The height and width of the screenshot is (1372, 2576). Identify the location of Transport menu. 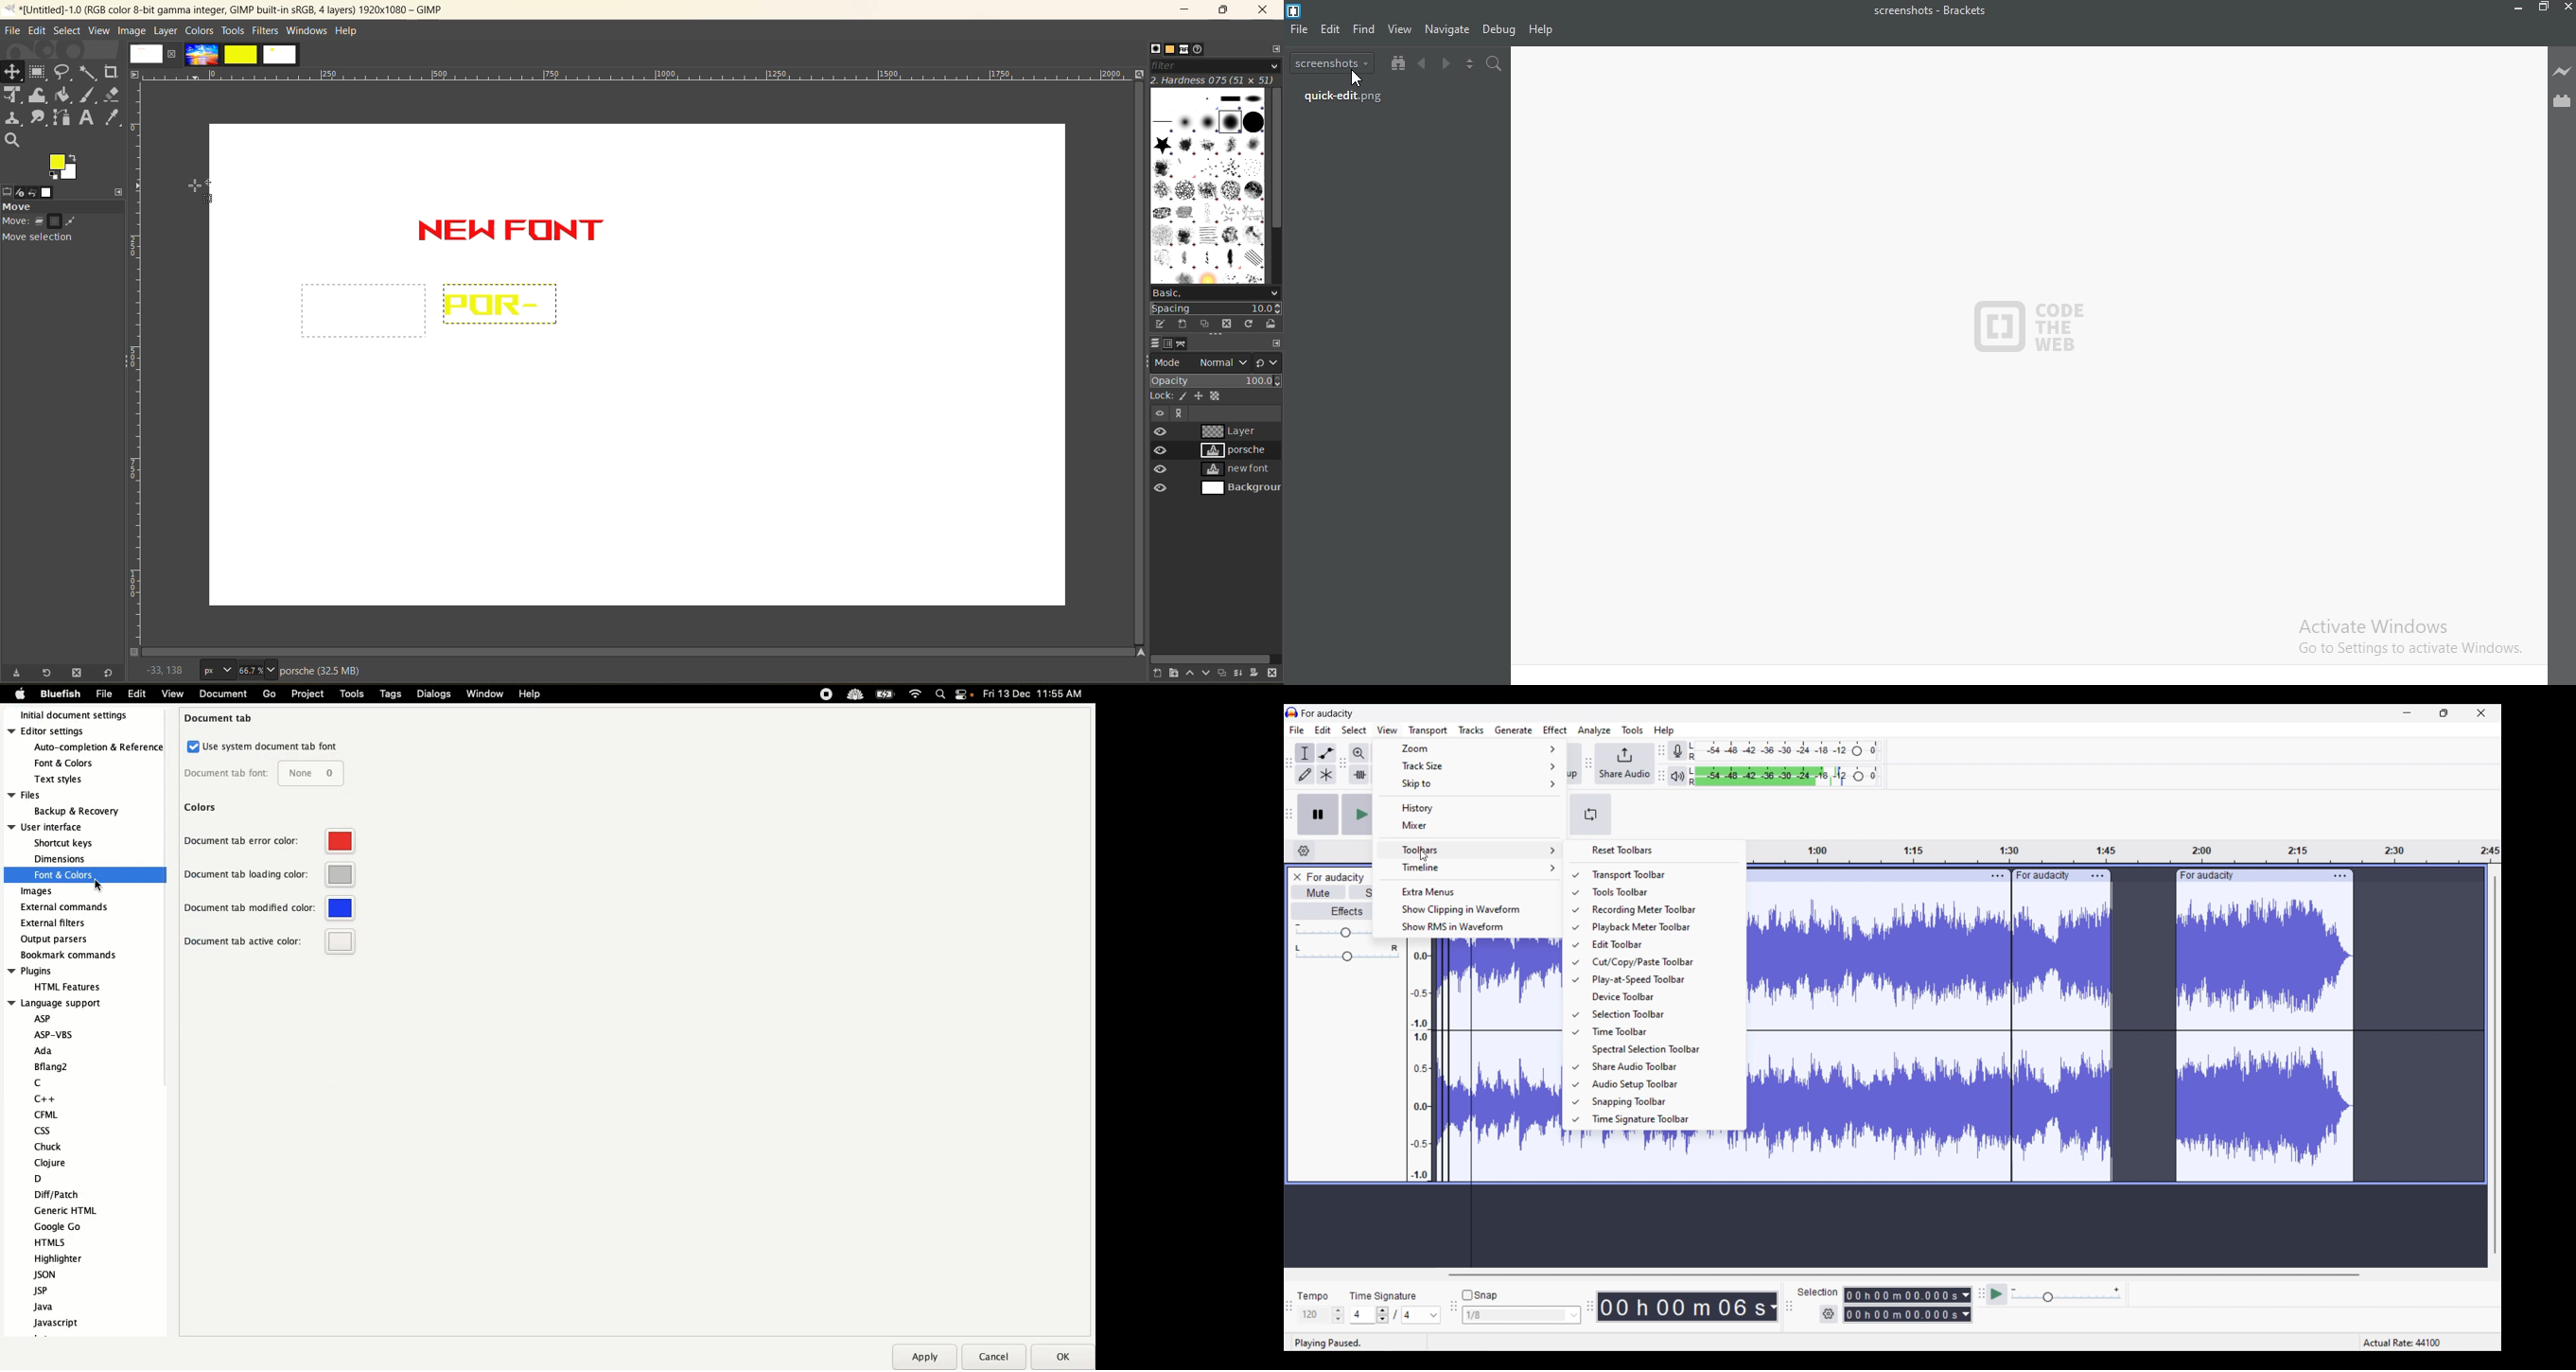
(1428, 731).